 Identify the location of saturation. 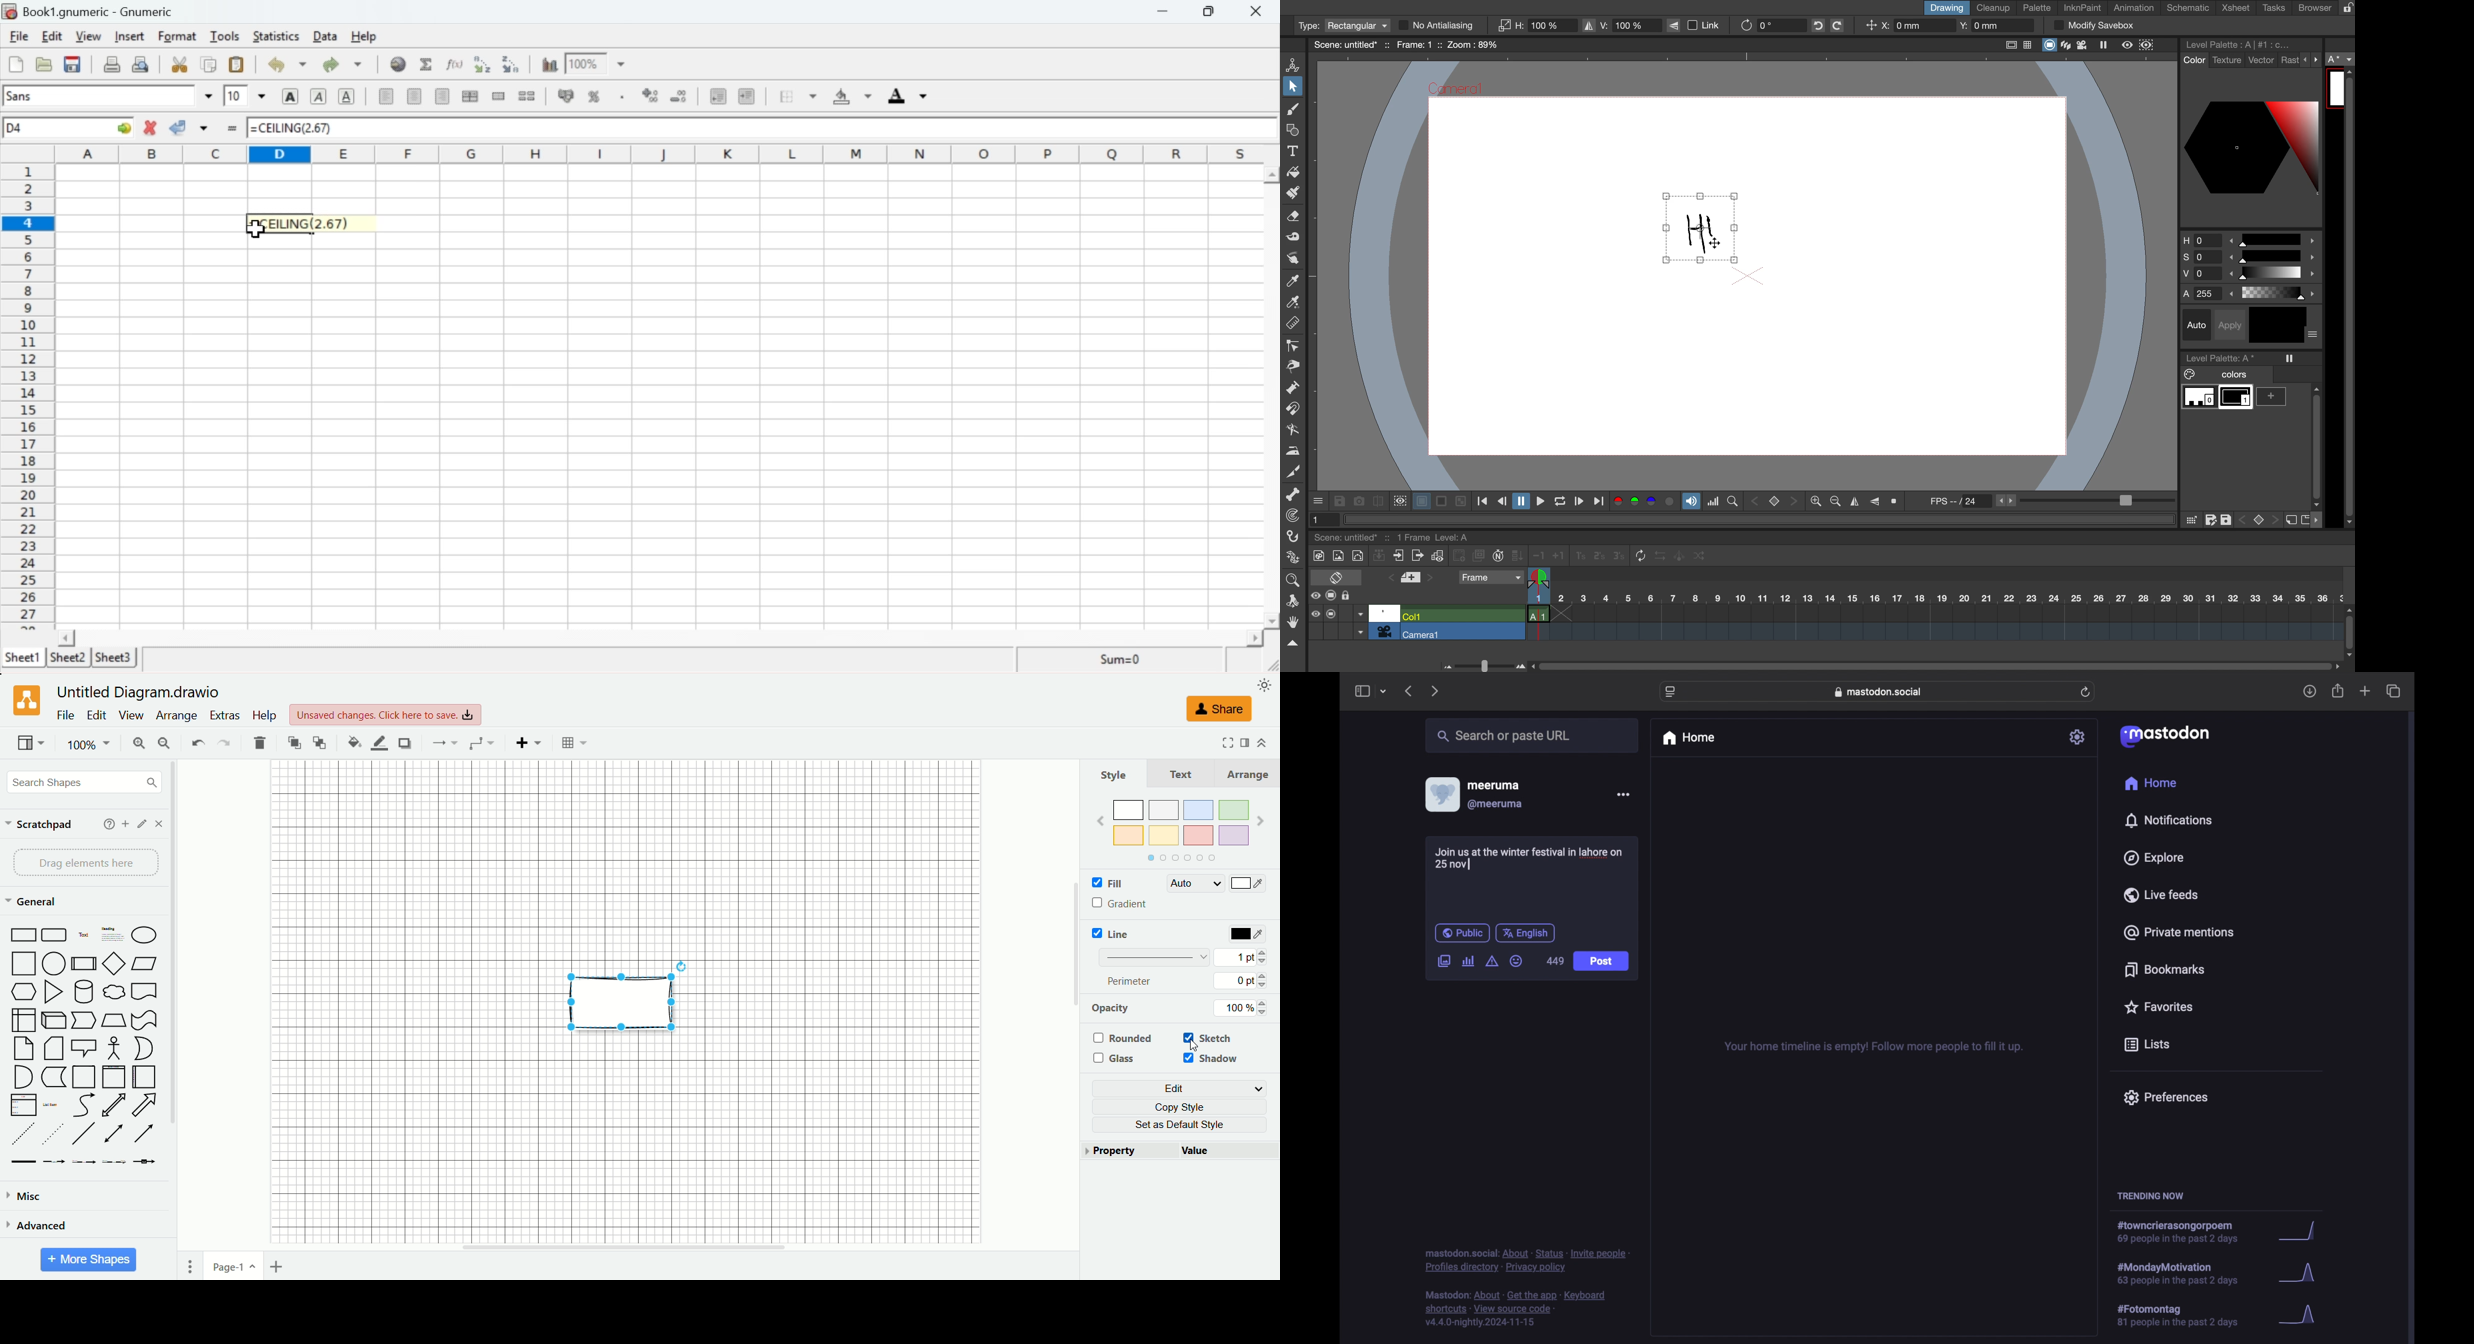
(2249, 259).